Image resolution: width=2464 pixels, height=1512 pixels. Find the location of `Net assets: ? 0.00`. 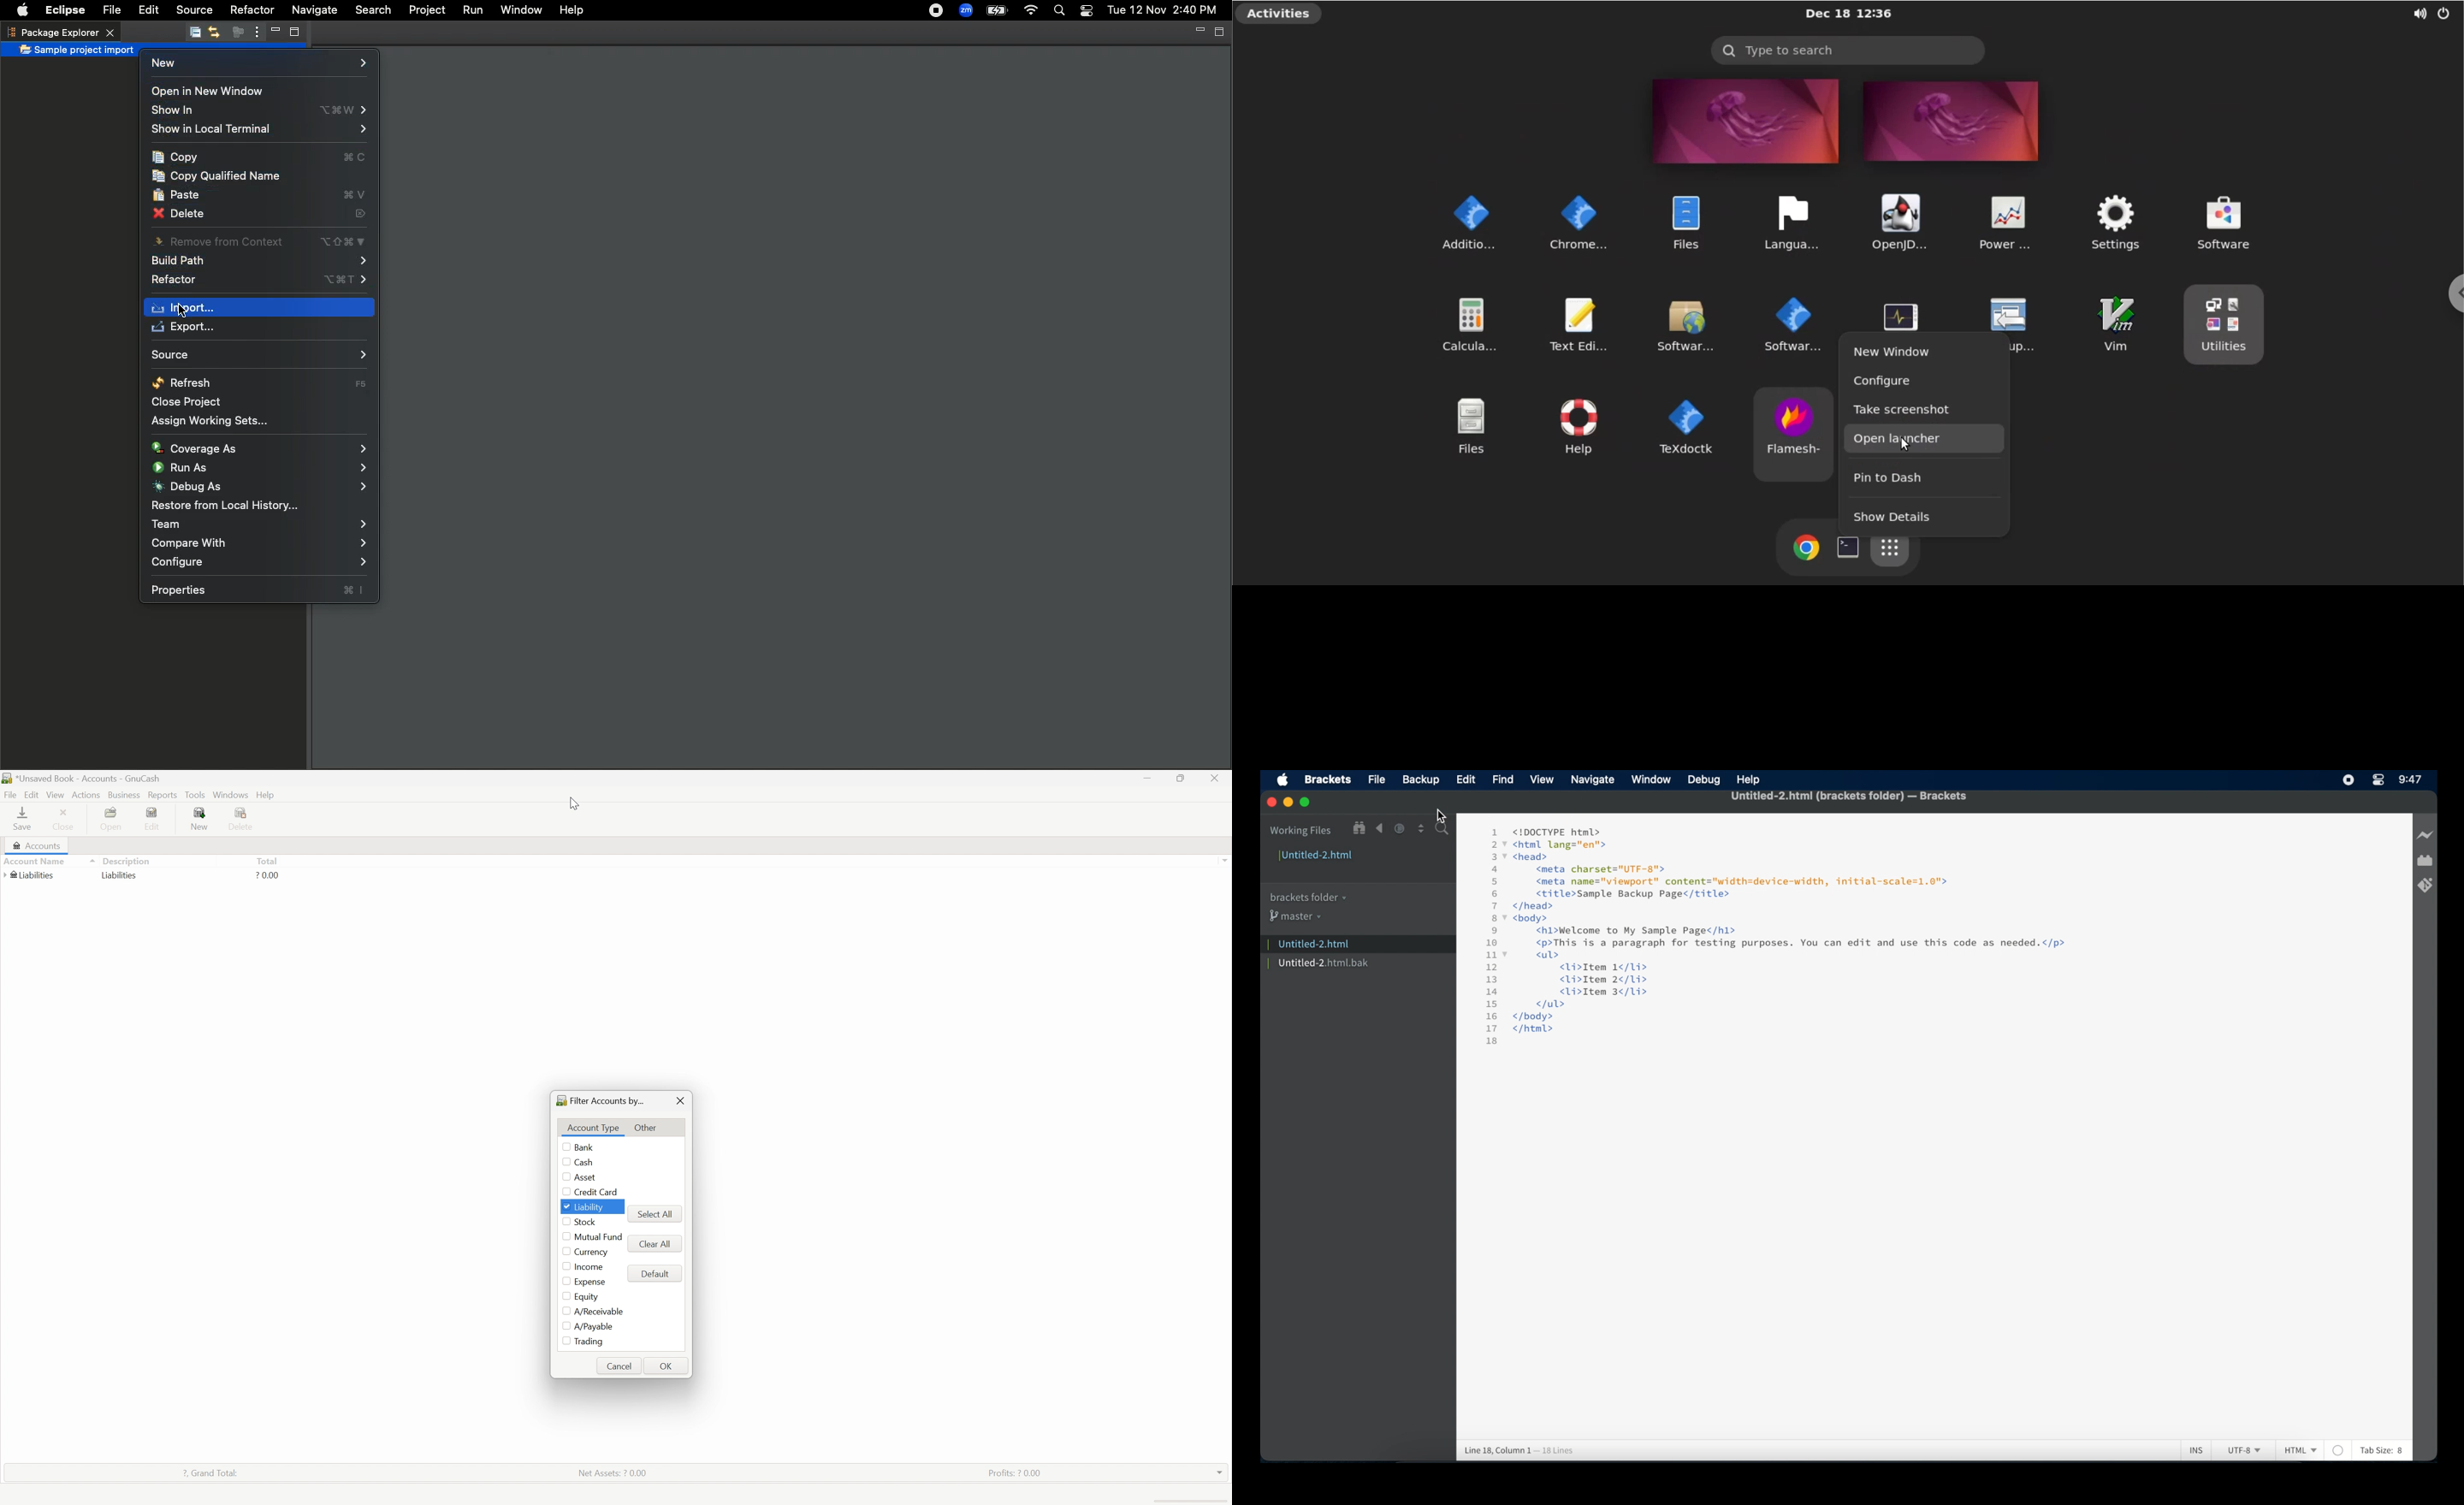

Net assets: ? 0.00 is located at coordinates (612, 1474).